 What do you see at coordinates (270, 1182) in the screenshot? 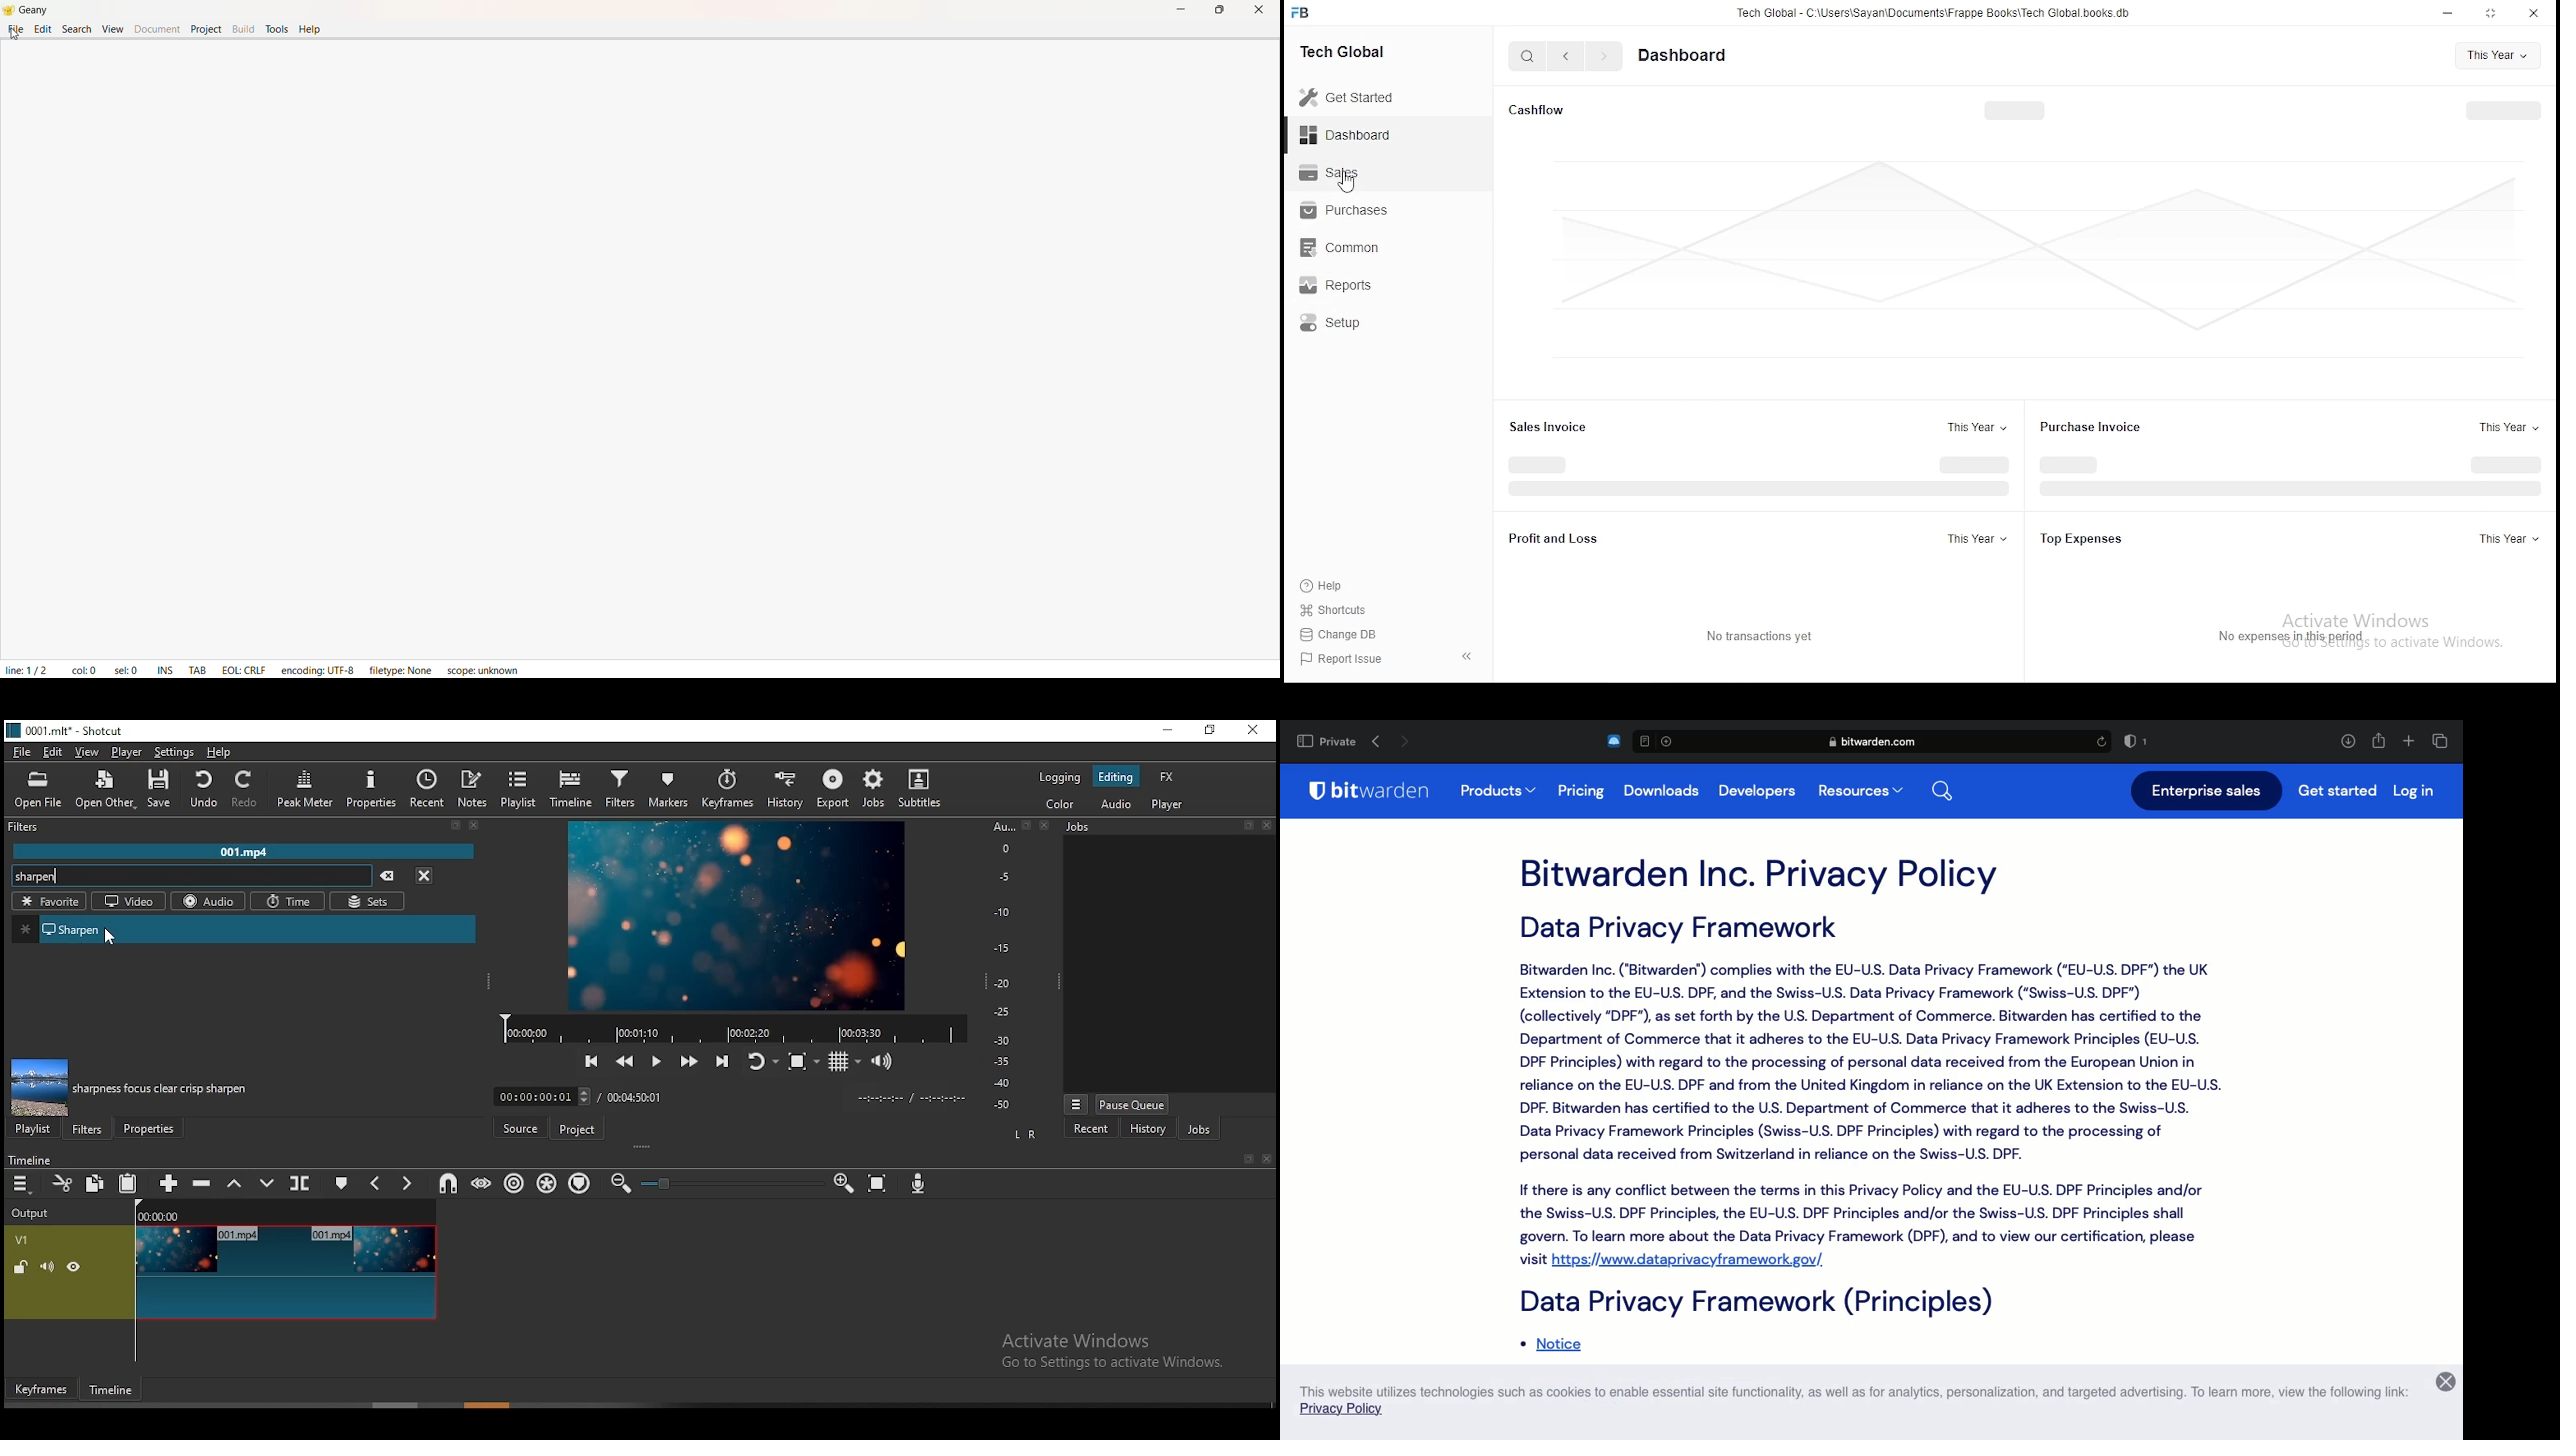
I see `overwrite` at bounding box center [270, 1182].